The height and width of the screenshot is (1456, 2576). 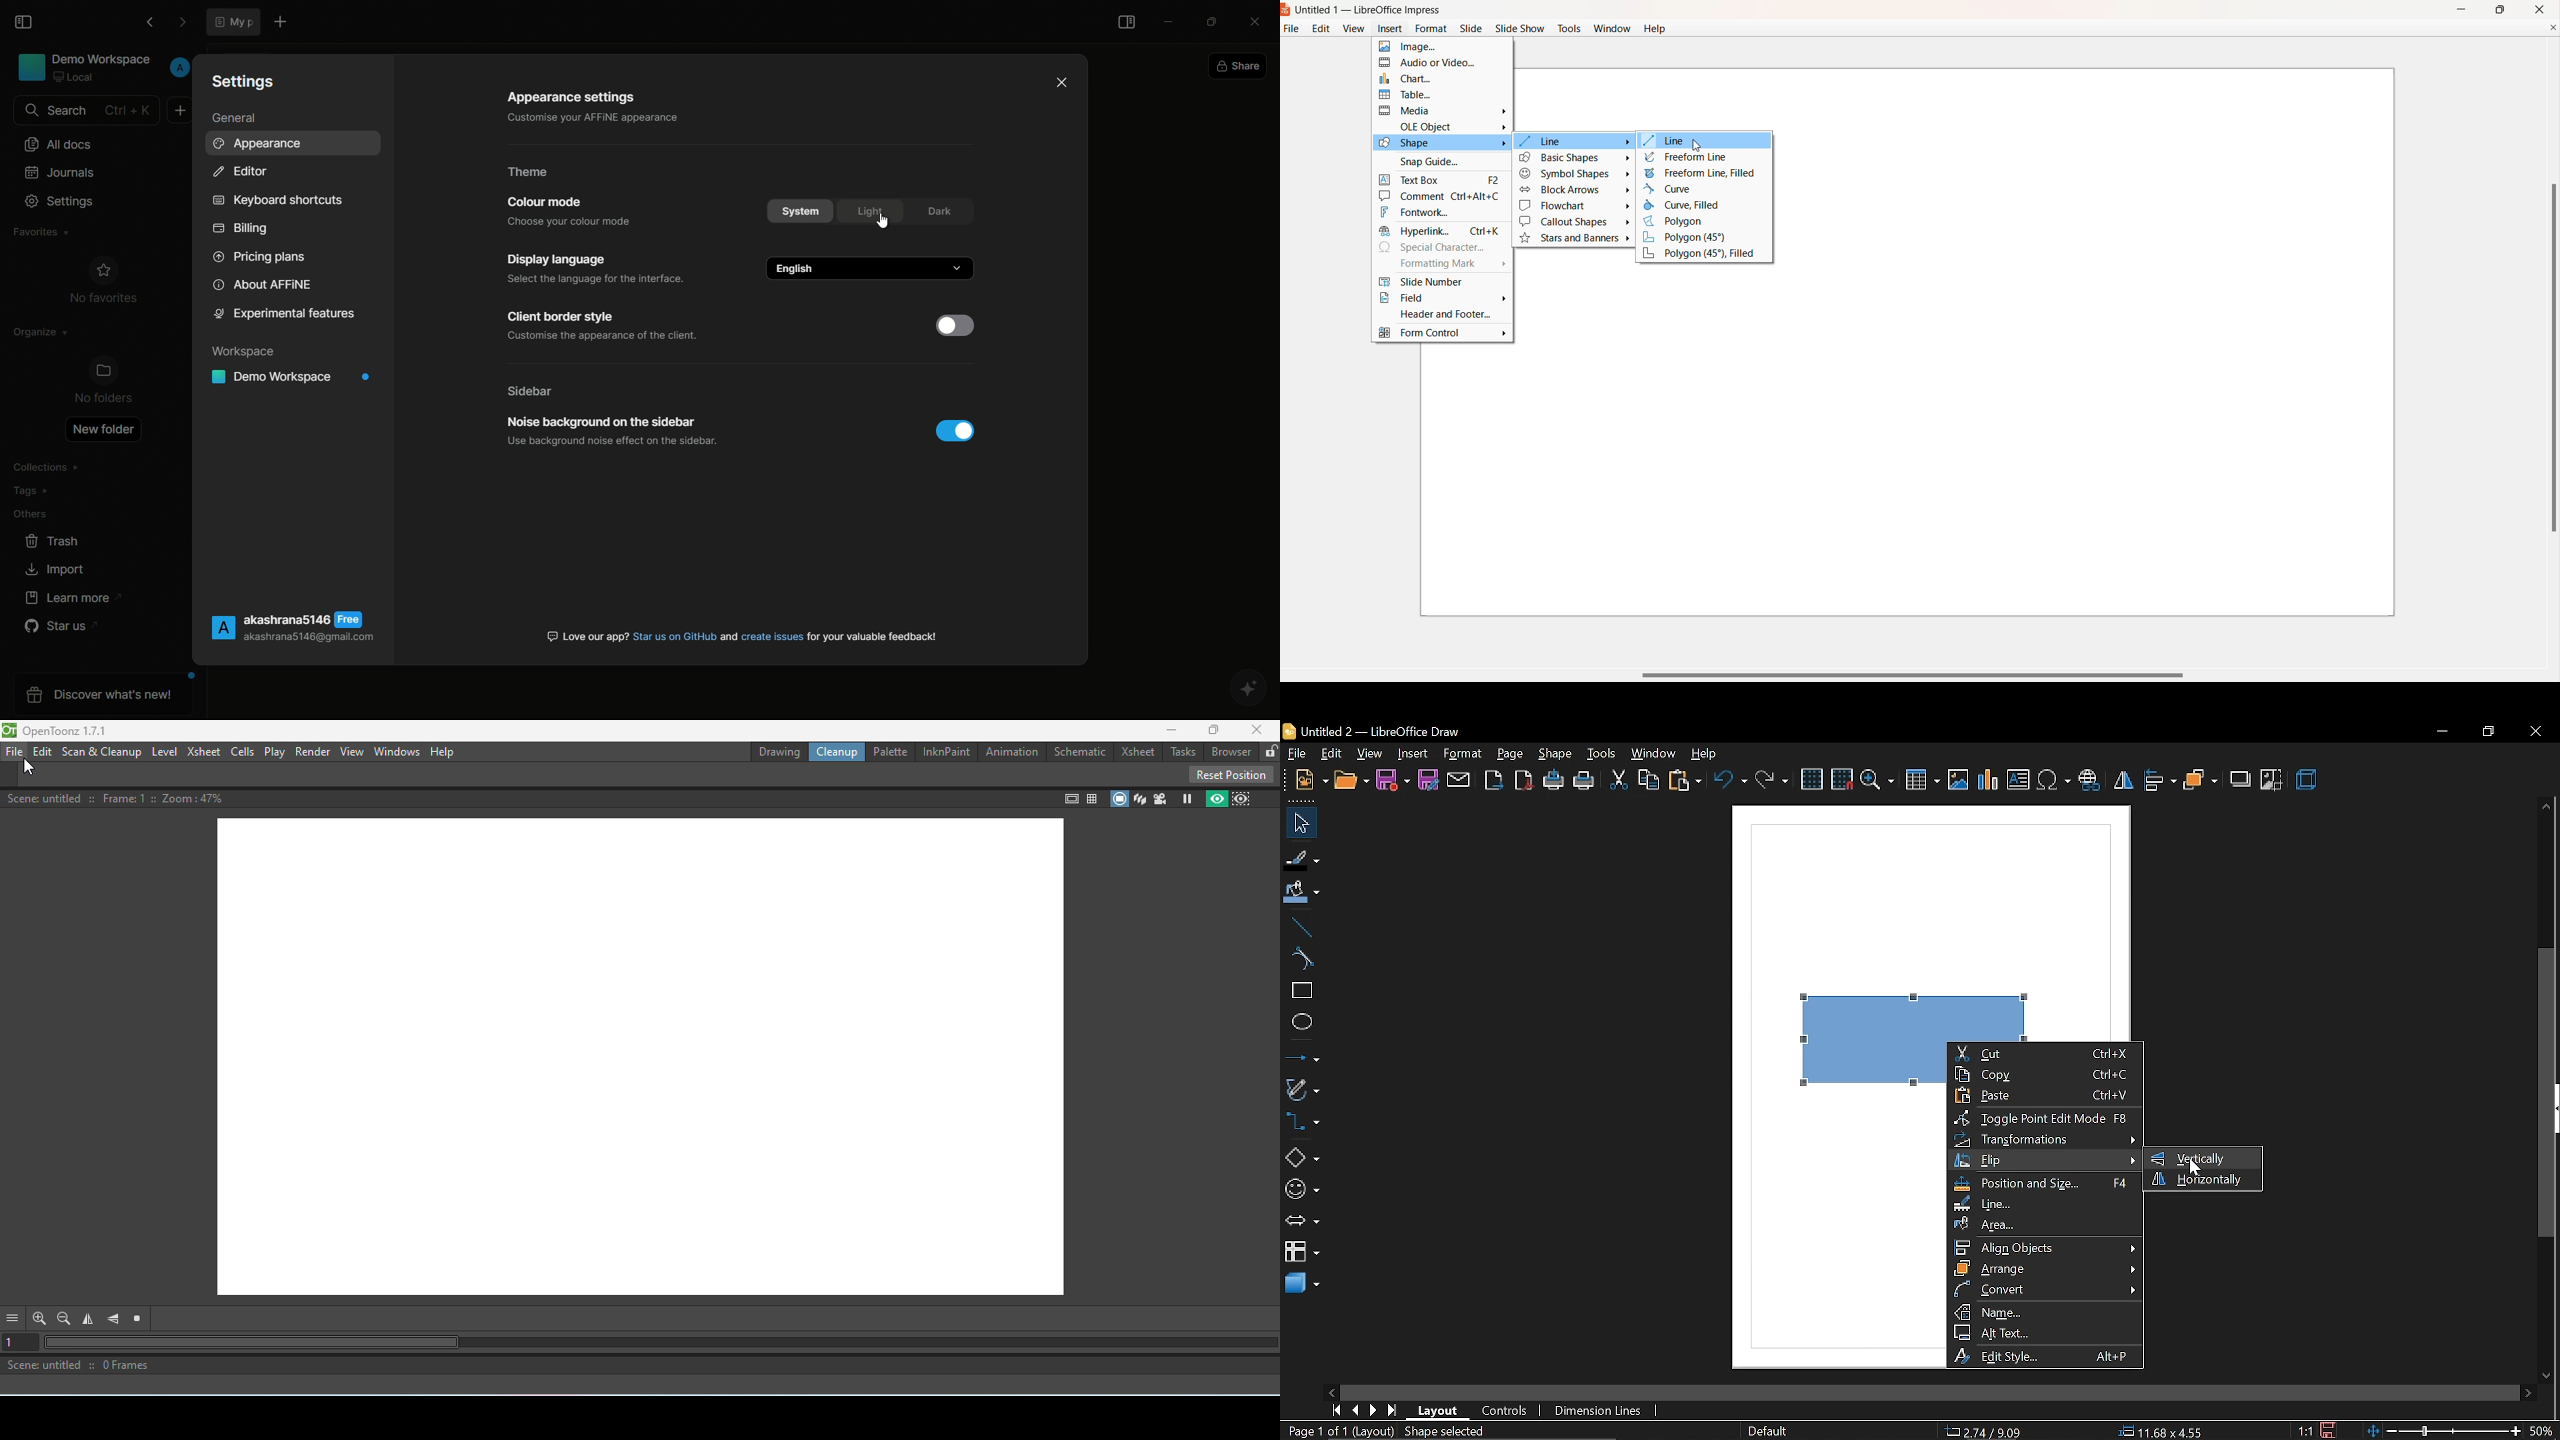 I want to click on export as pdf, so click(x=1525, y=780).